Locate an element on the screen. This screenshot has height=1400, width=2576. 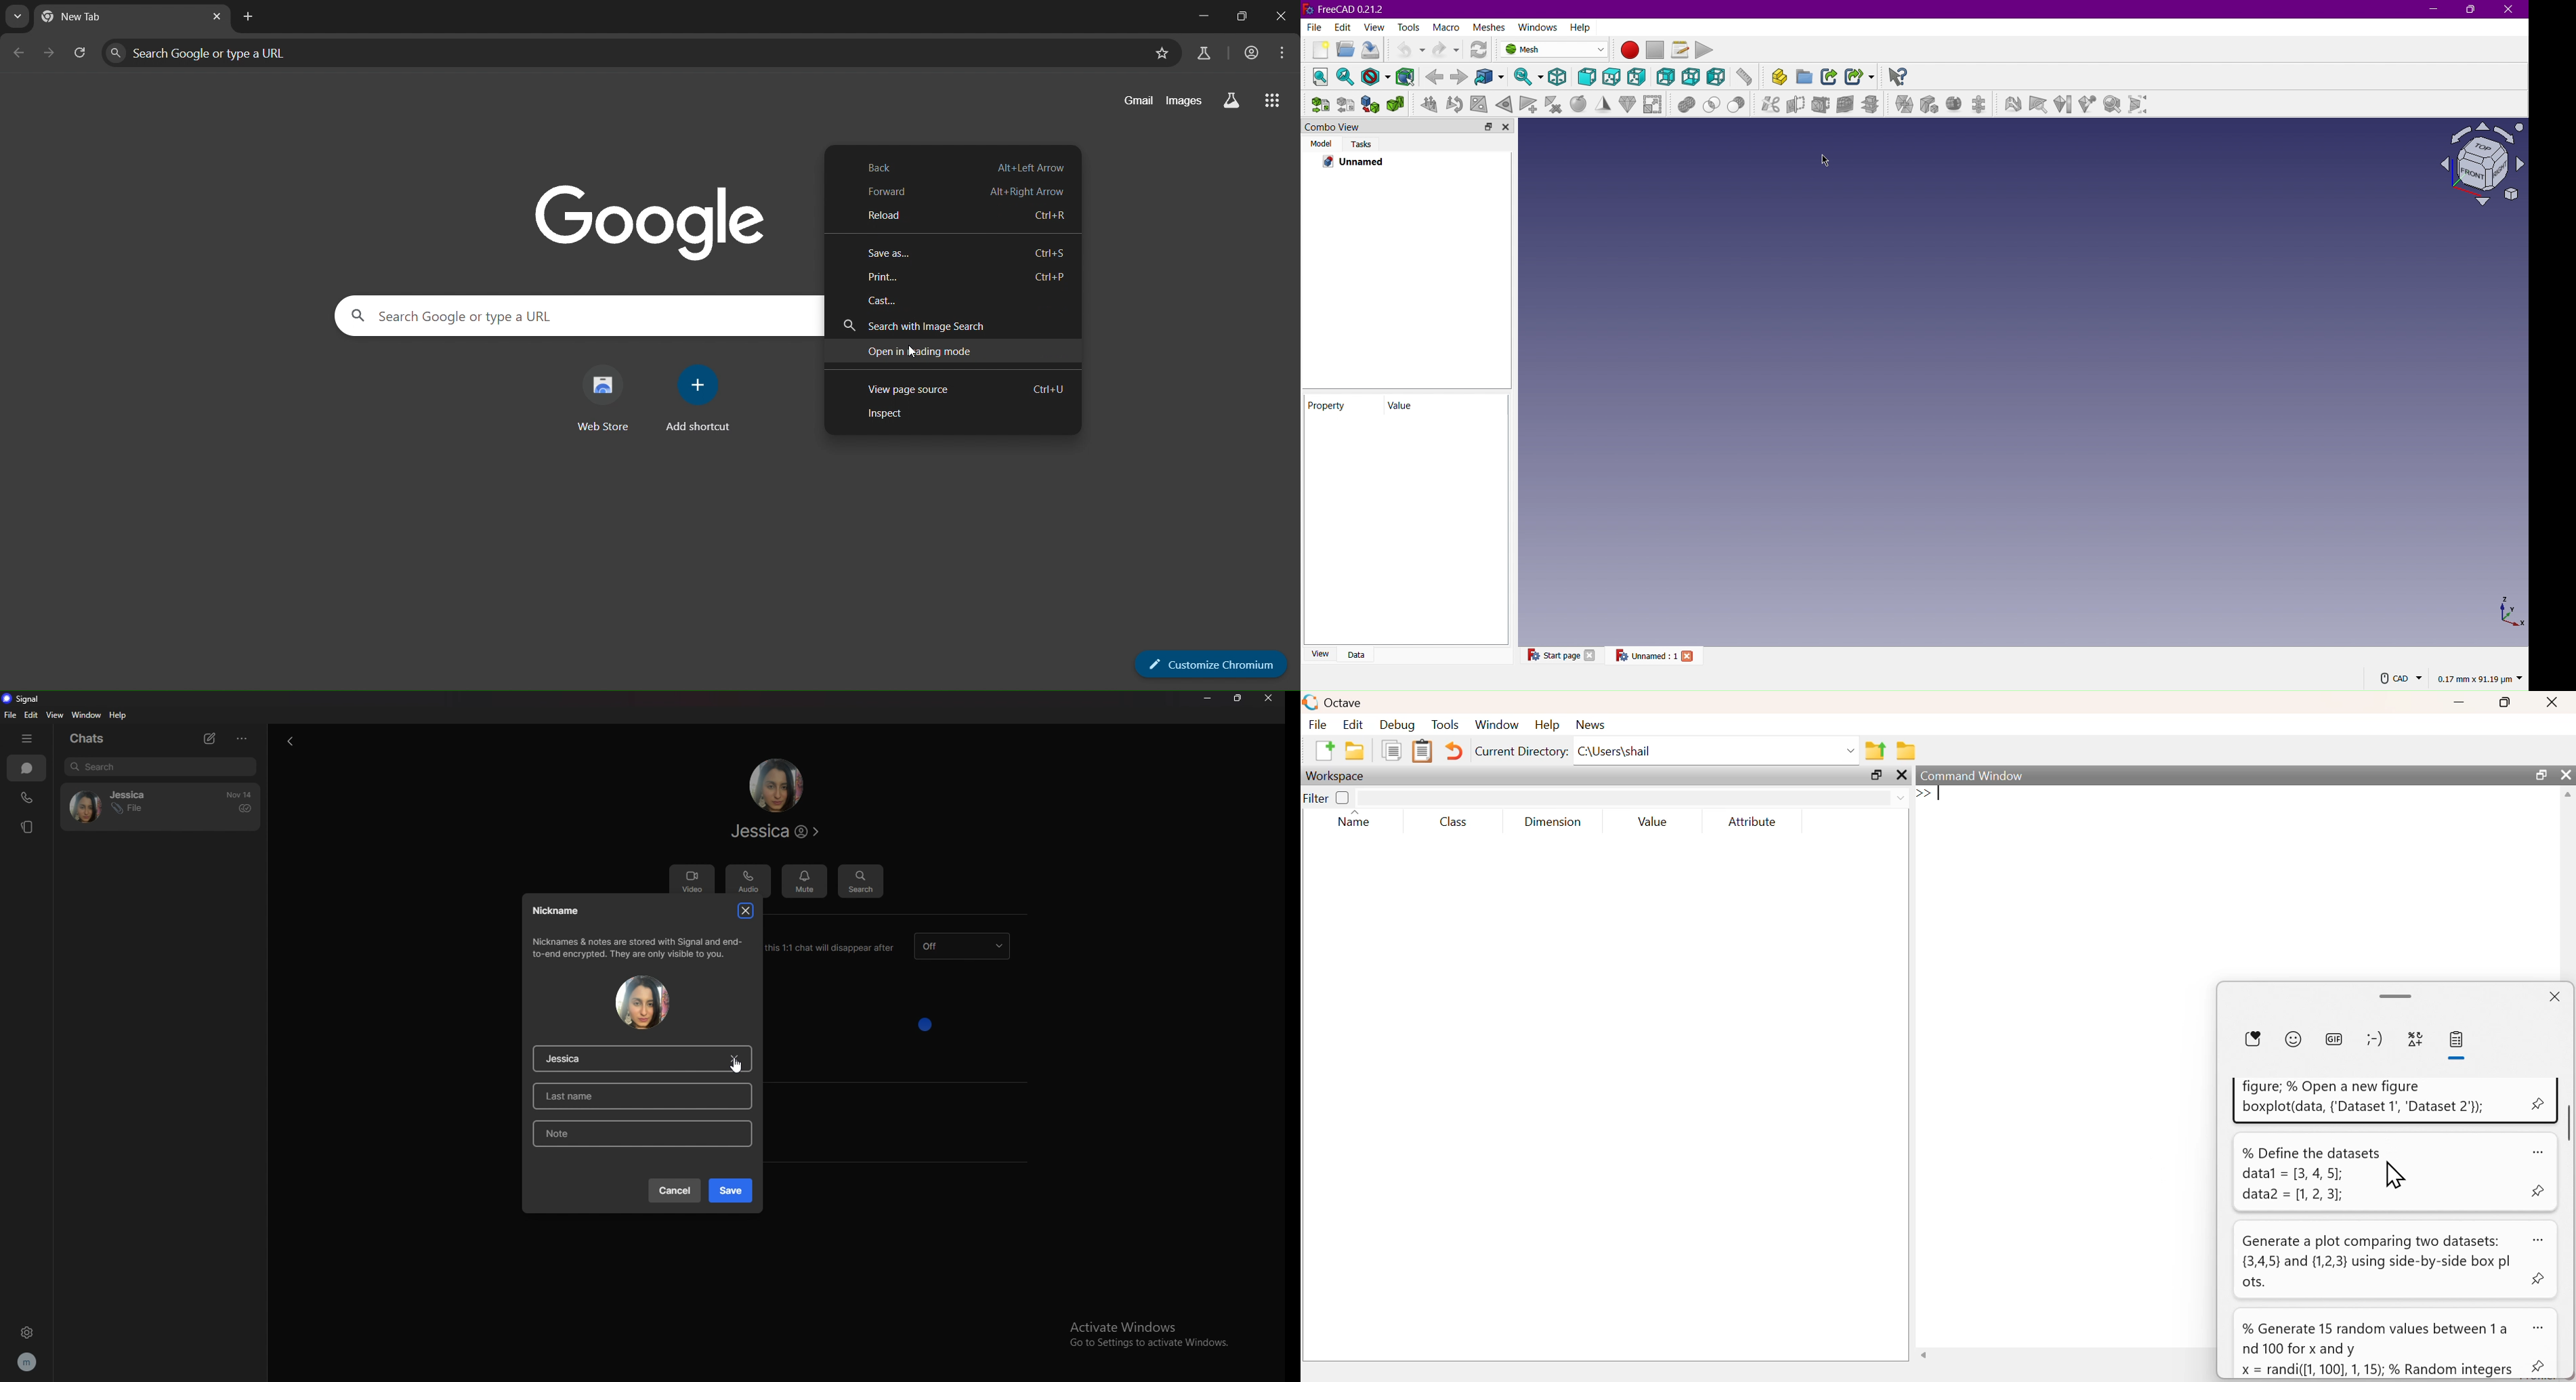
close is located at coordinates (1507, 126).